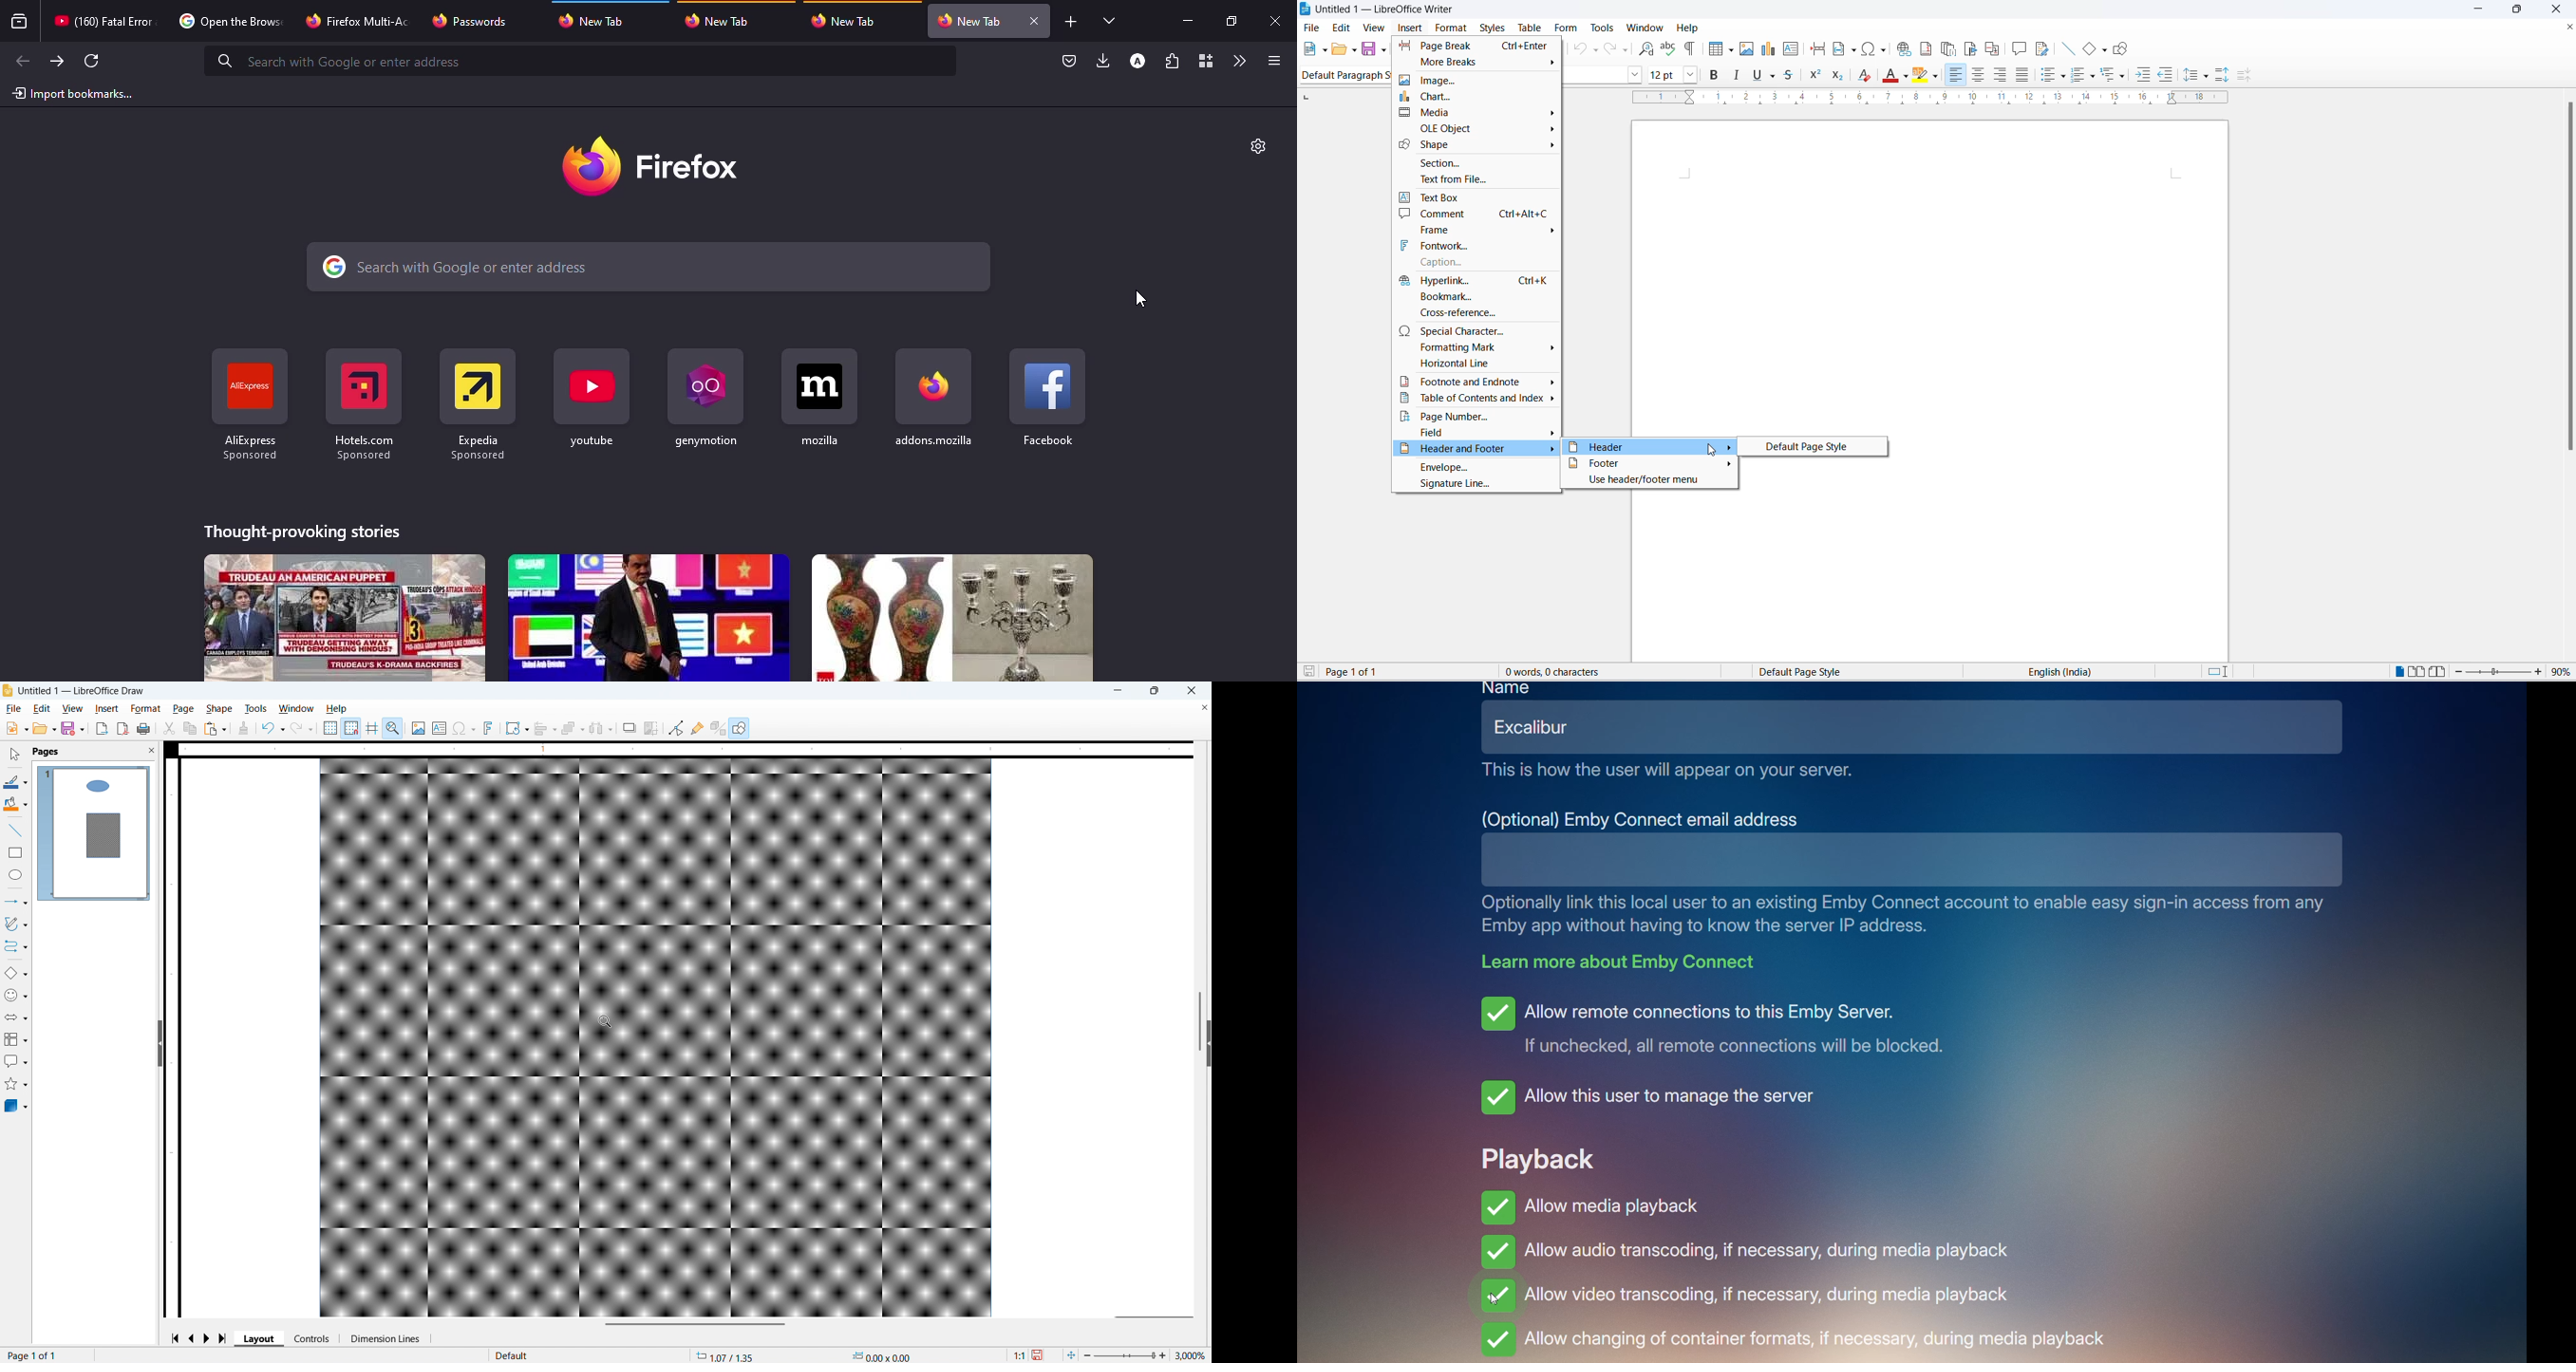 The height and width of the screenshot is (1372, 2576). Describe the element at coordinates (1875, 49) in the screenshot. I see `insert special characters` at that location.